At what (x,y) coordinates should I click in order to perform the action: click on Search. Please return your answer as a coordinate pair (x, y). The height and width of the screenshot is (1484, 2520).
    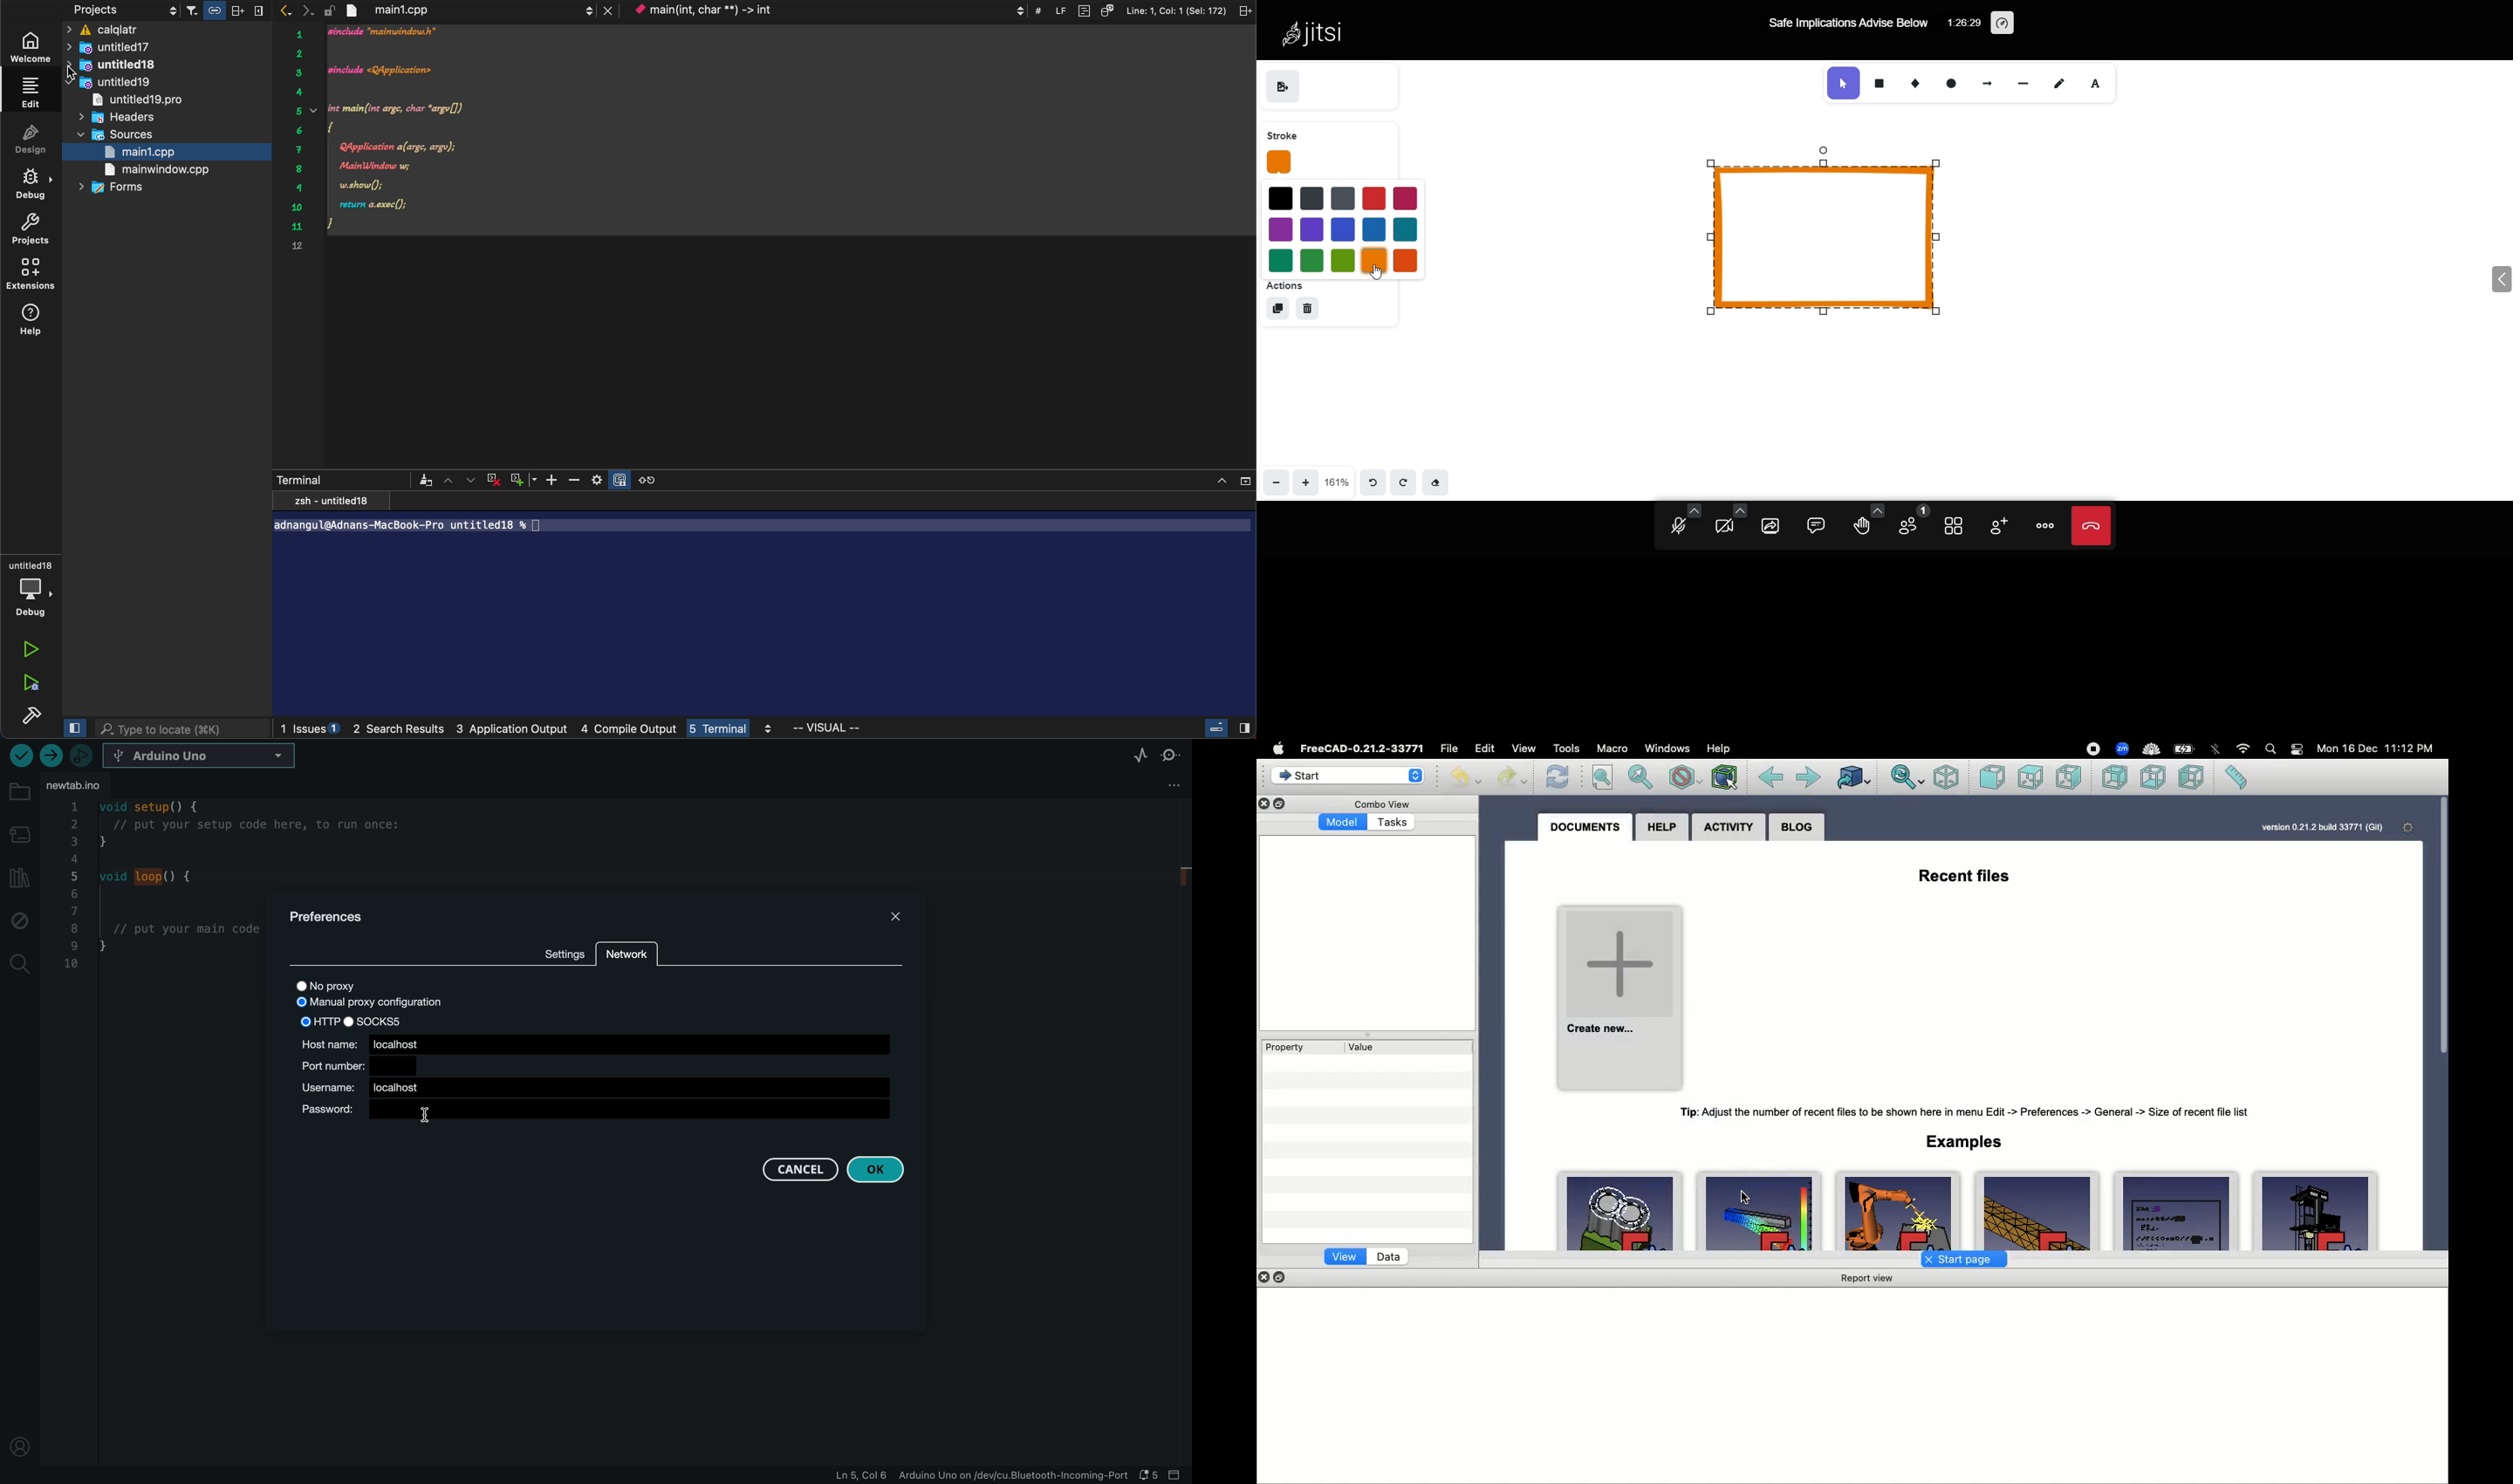
    Looking at the image, I should click on (2272, 749).